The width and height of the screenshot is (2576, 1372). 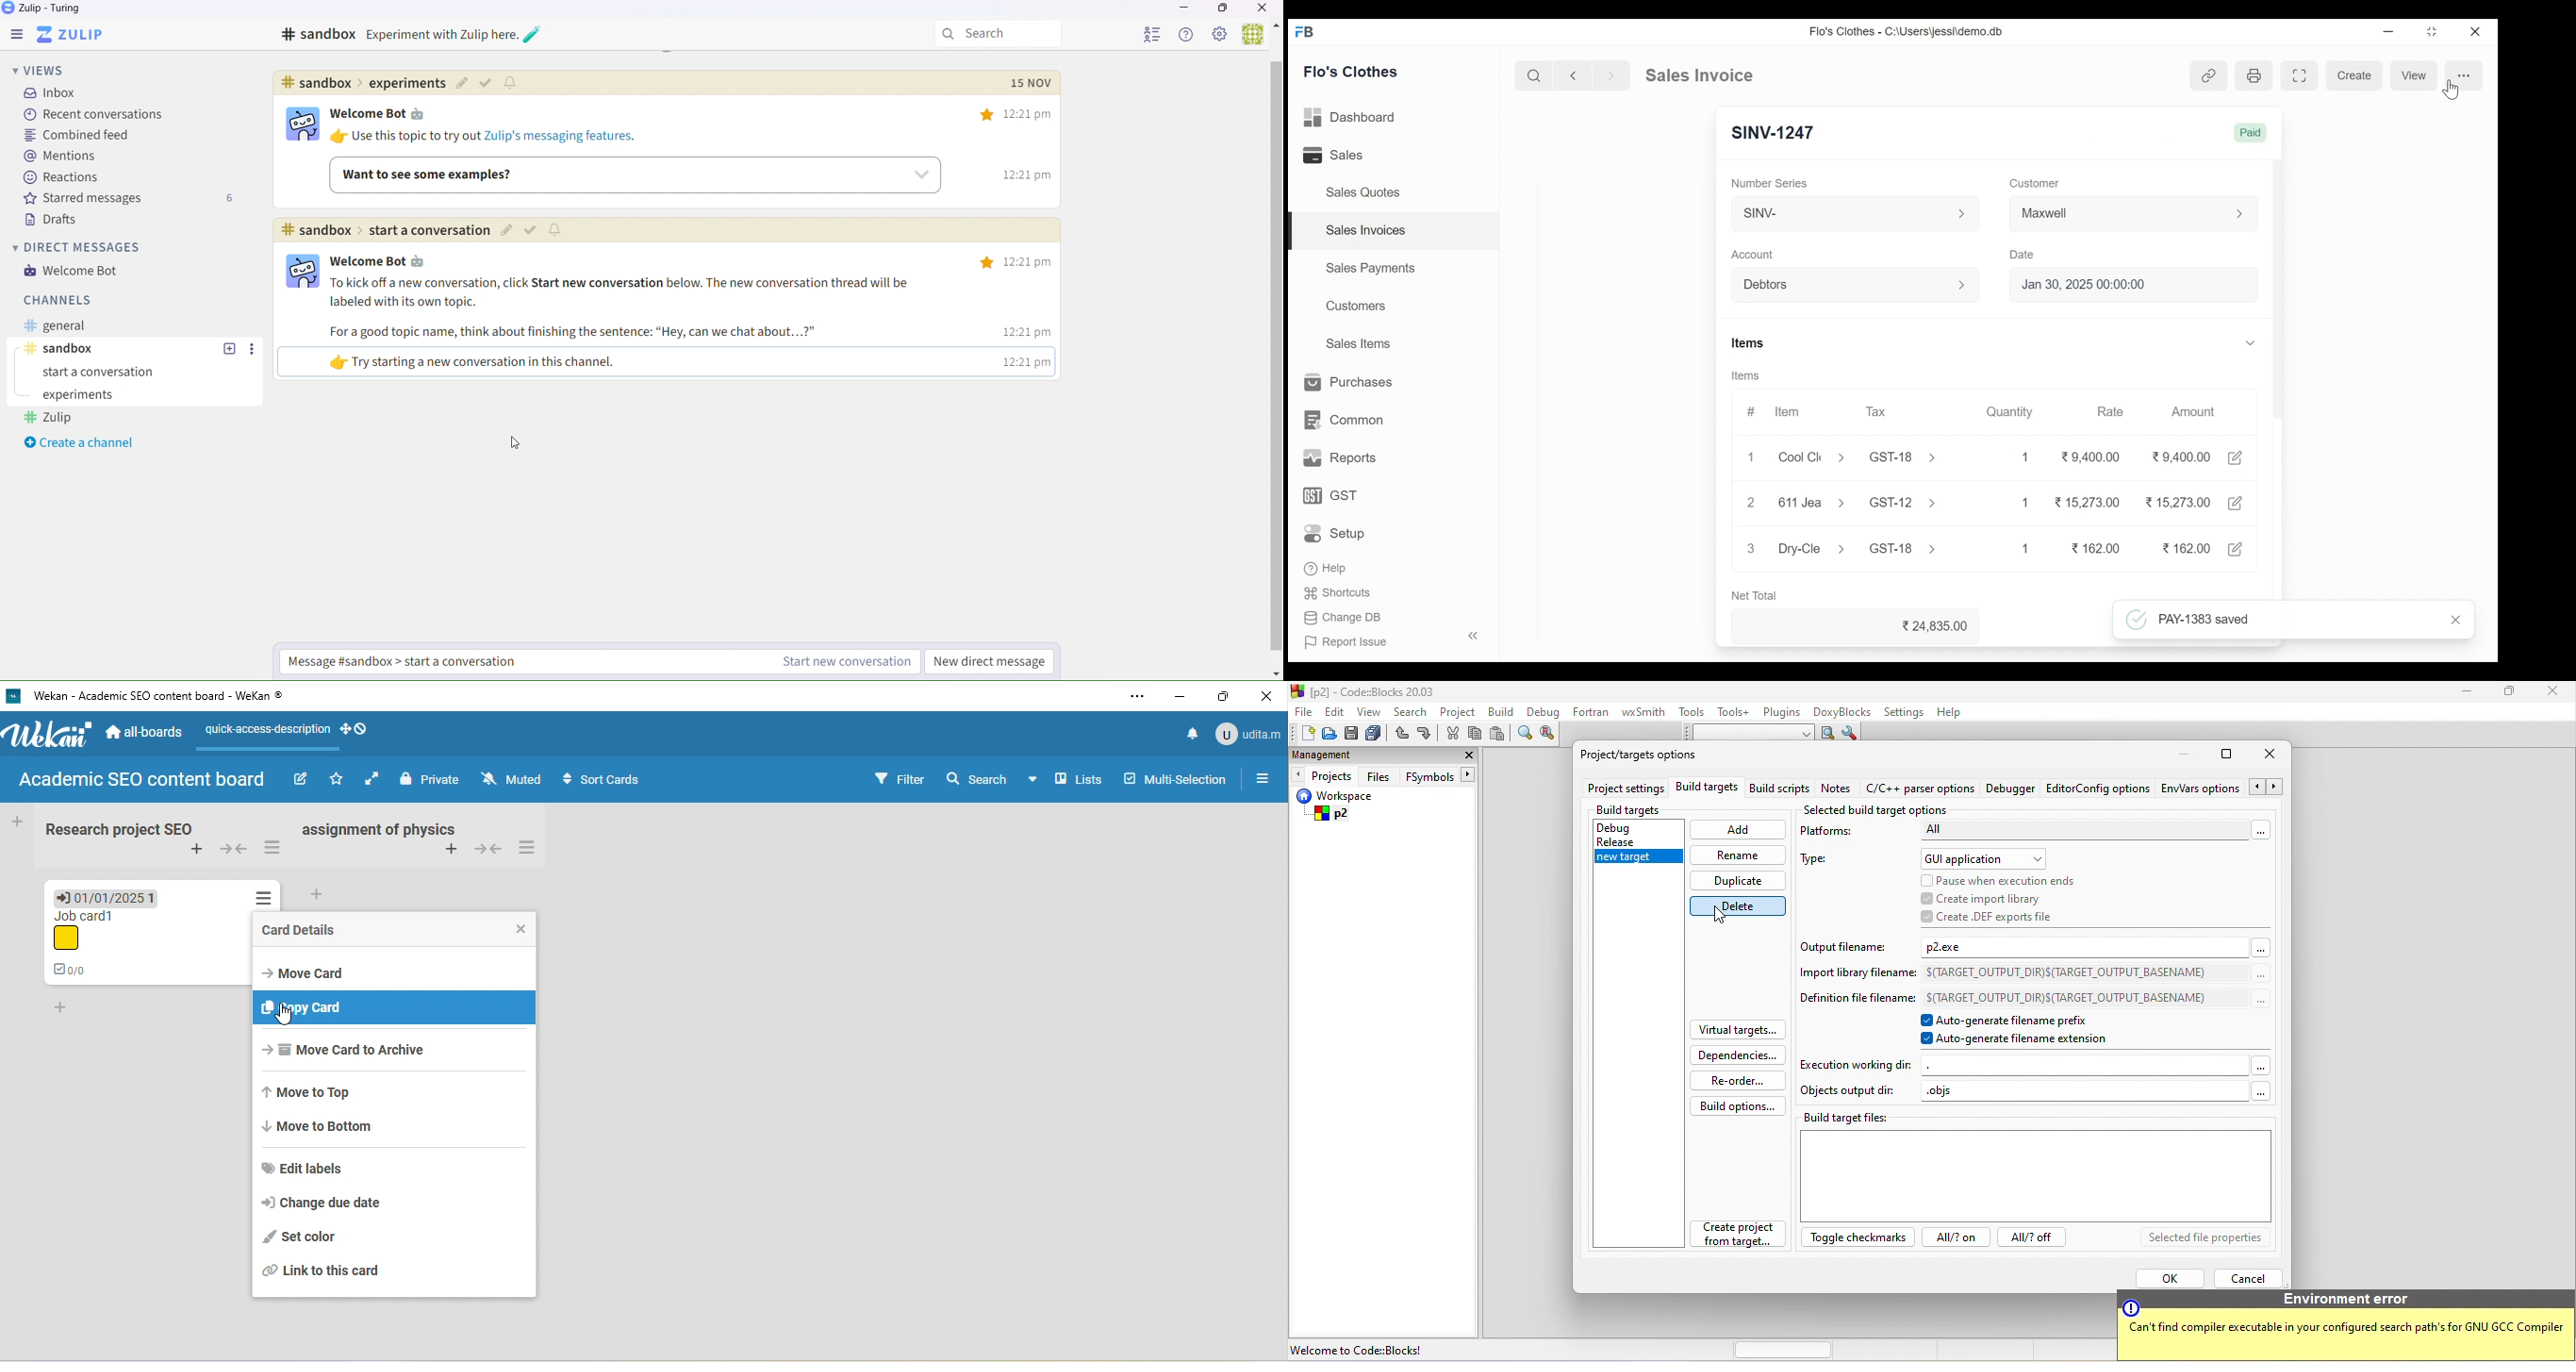 I want to click on rename, so click(x=1737, y=855).